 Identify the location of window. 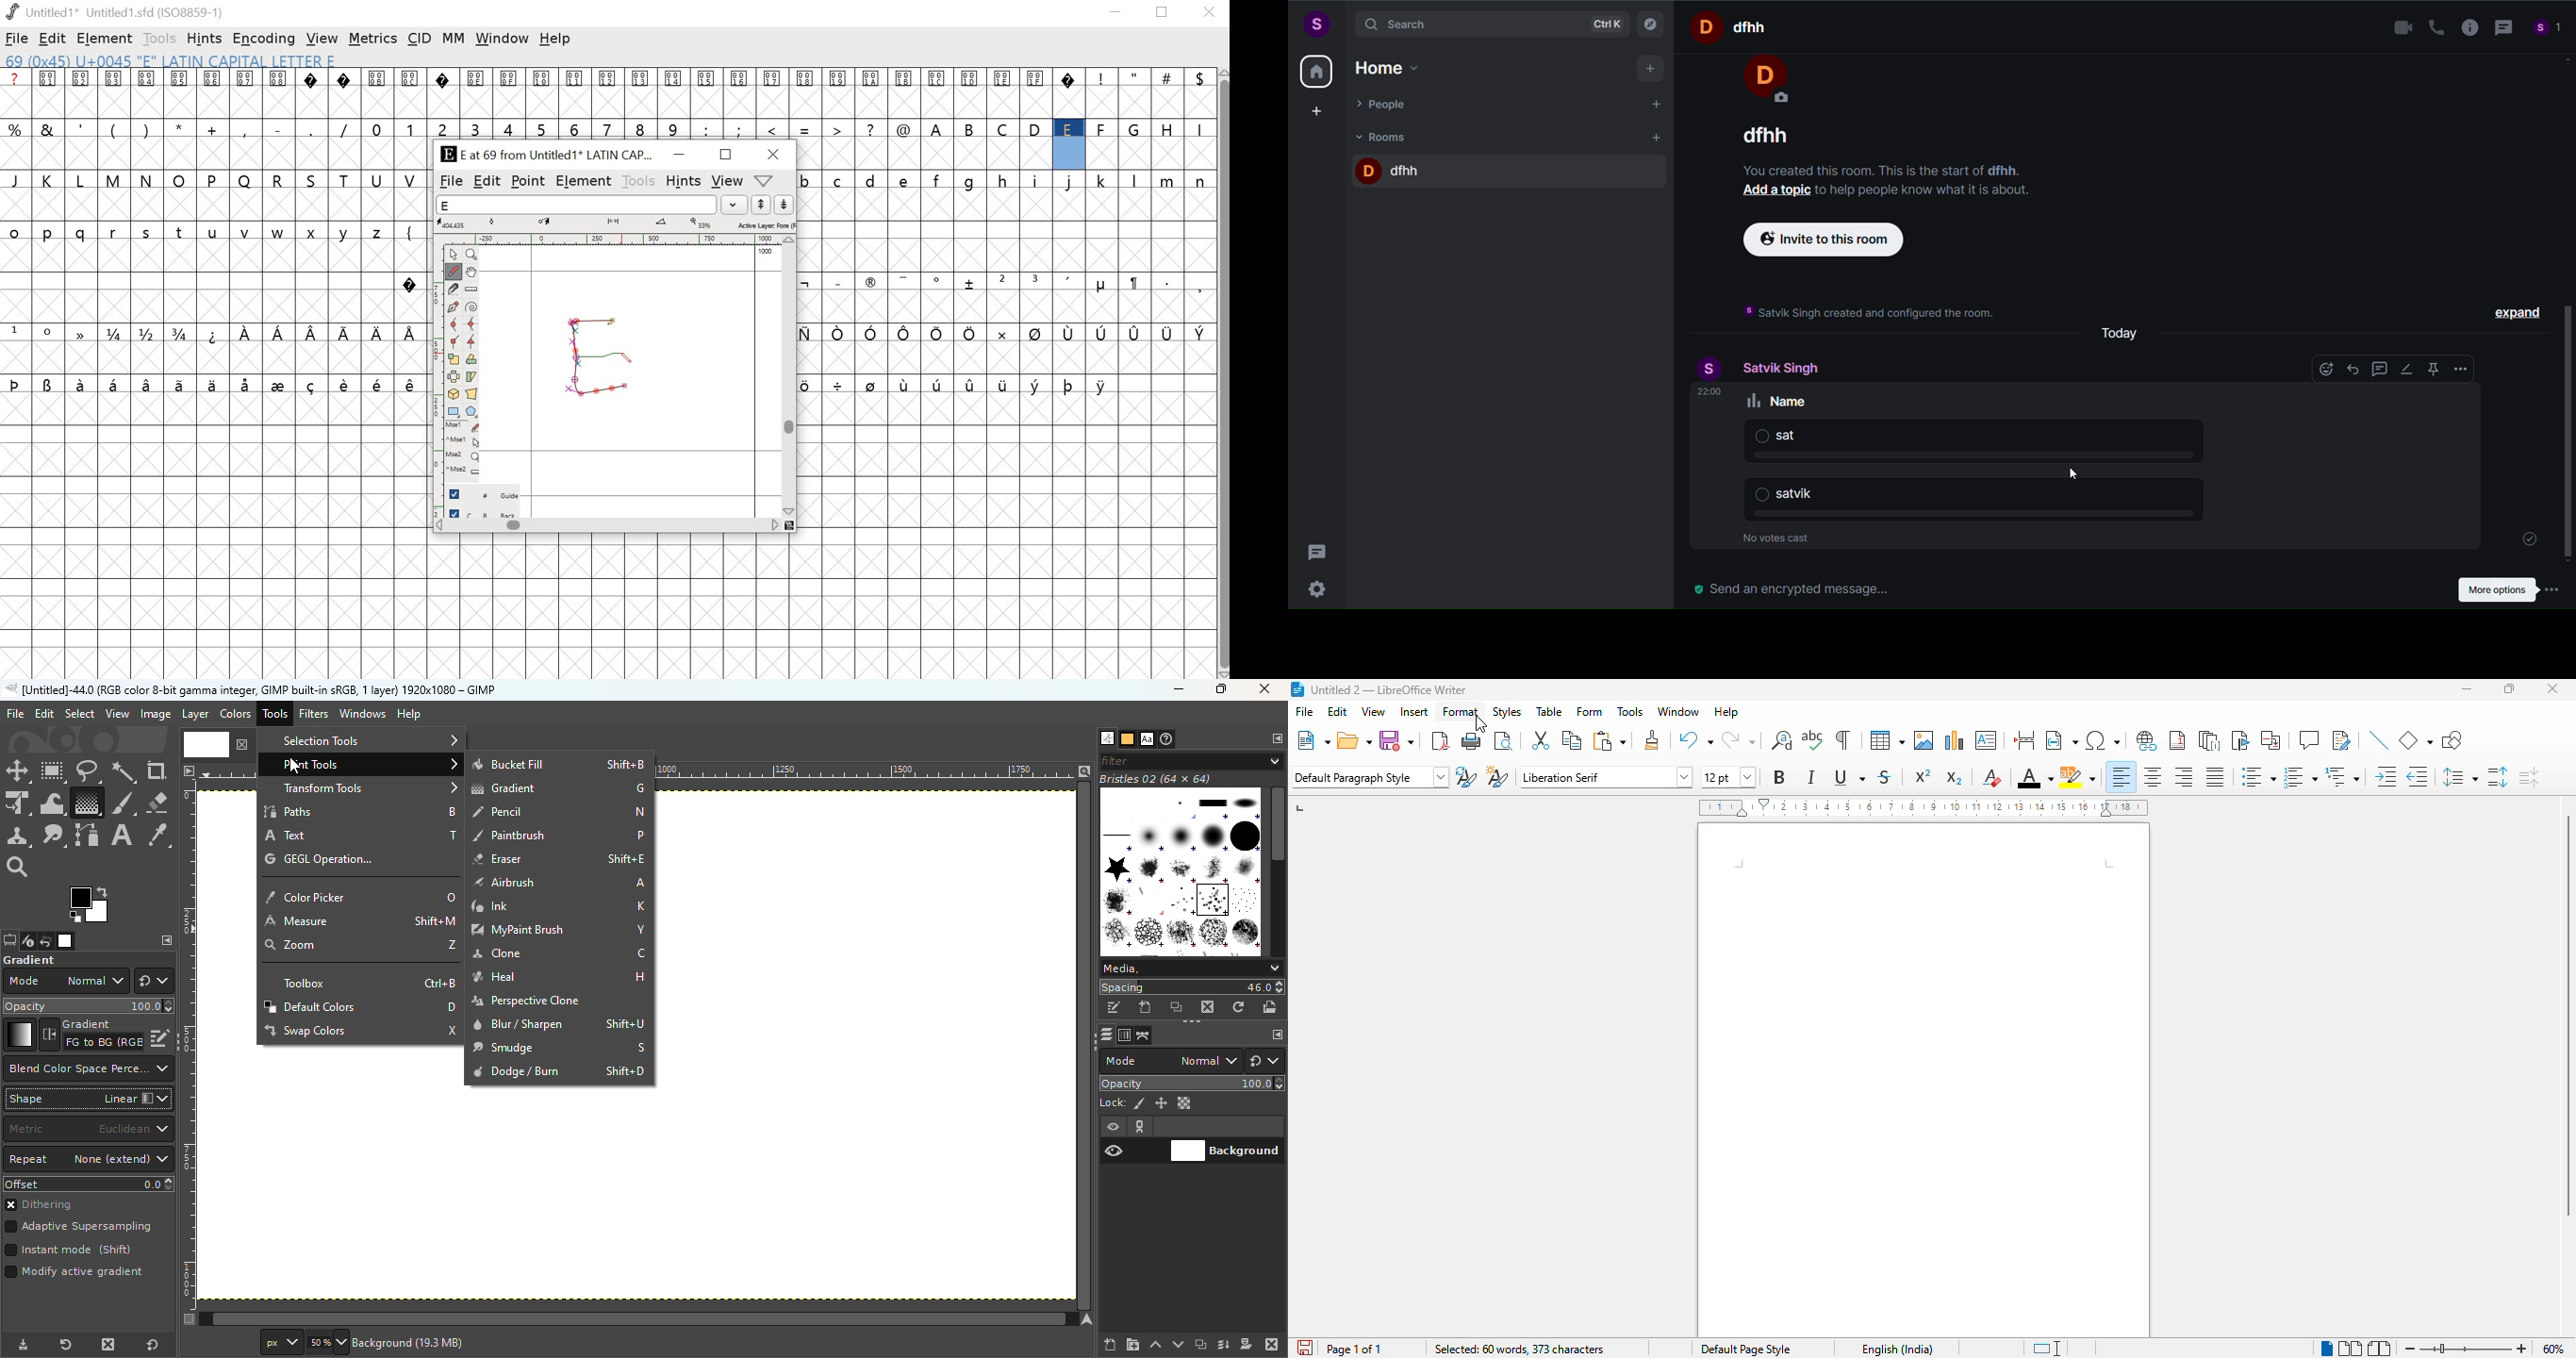
(501, 38).